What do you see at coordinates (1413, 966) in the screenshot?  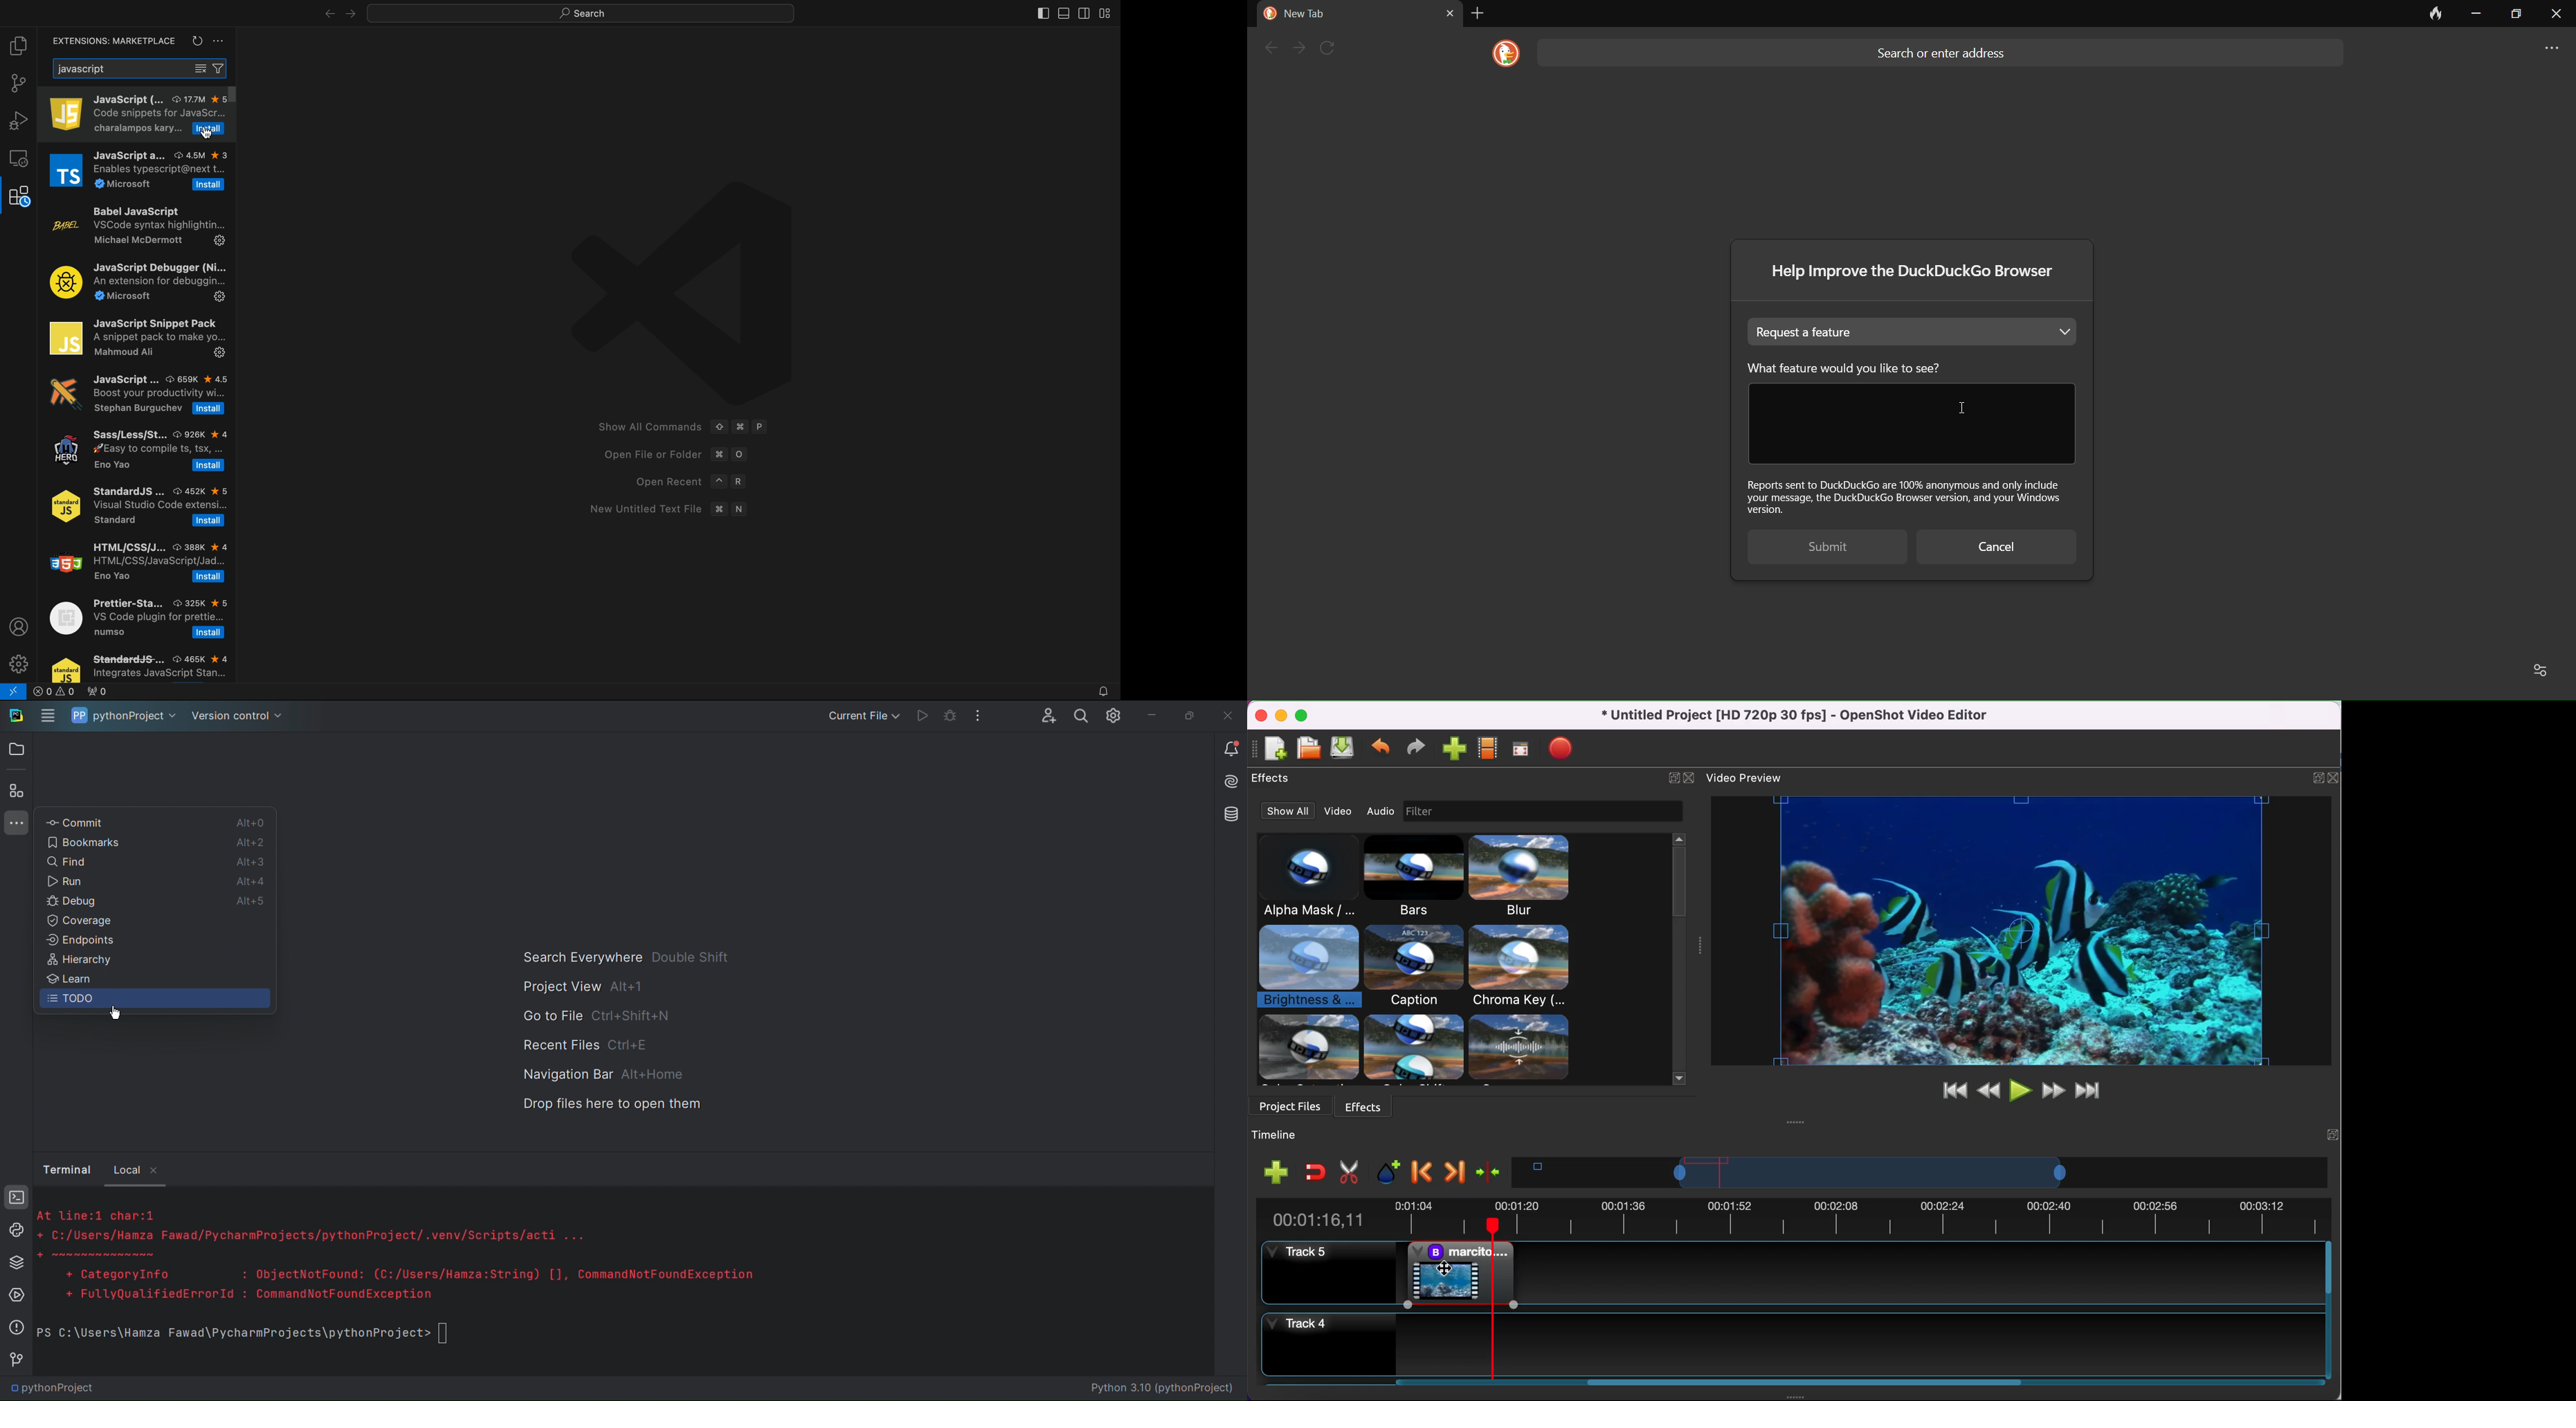 I see `bubble` at bounding box center [1413, 966].